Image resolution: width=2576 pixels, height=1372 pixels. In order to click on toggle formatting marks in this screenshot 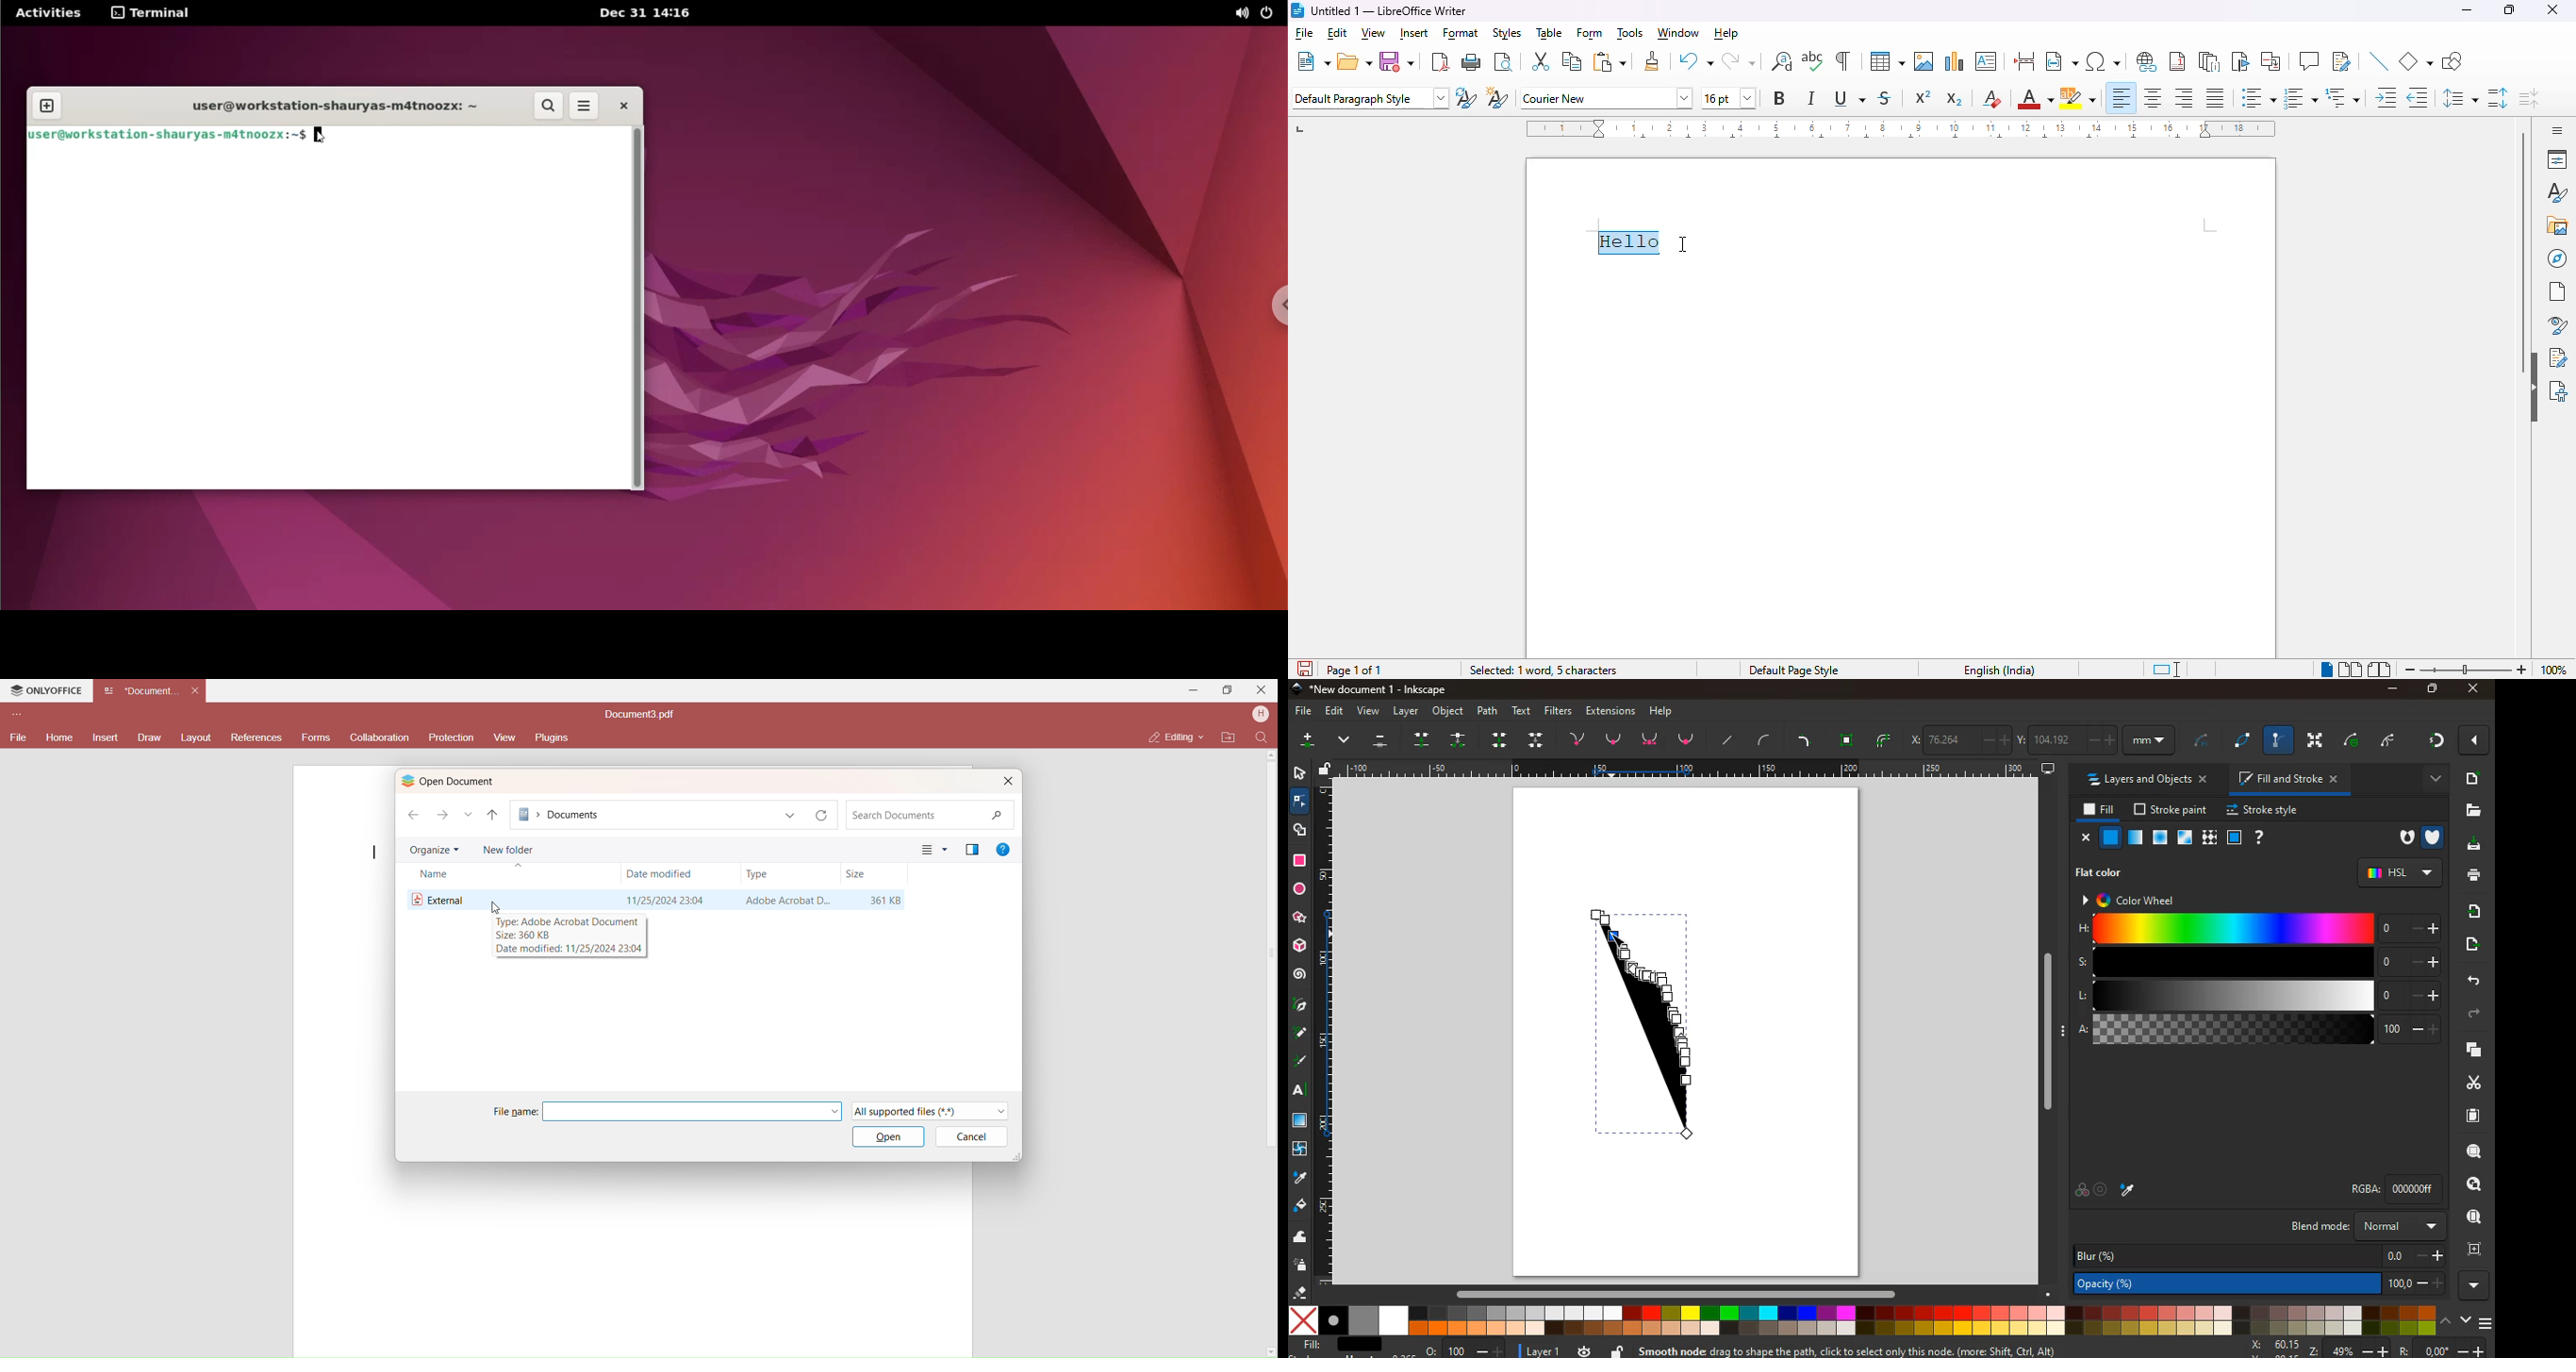, I will do `click(1842, 60)`.